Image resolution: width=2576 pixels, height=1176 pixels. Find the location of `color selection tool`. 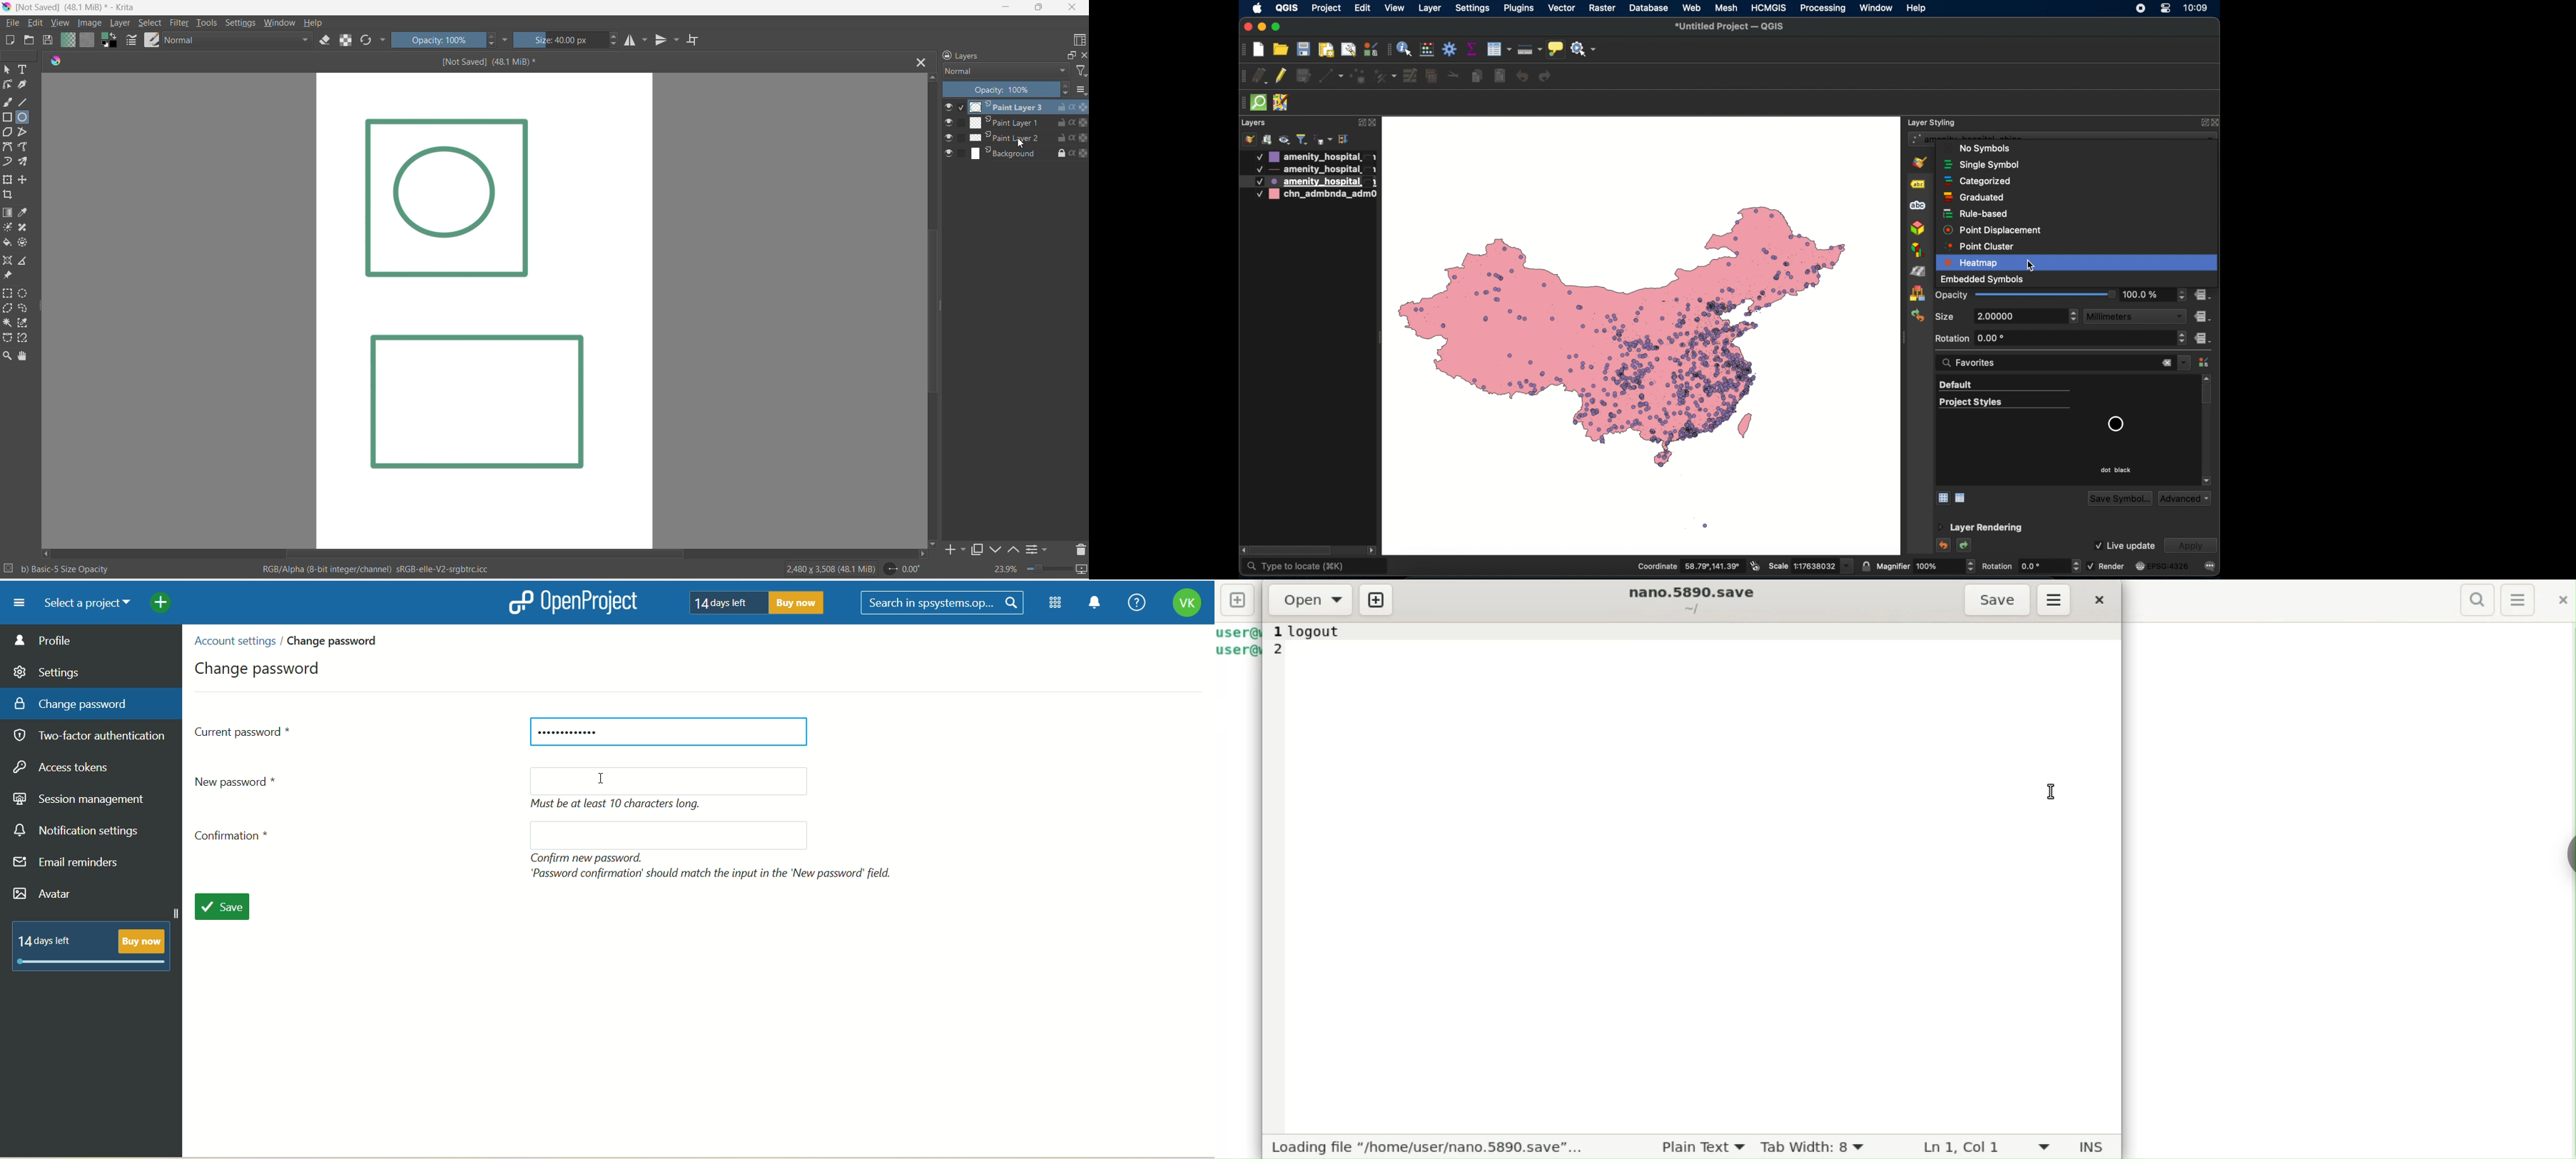

color selection tool is located at coordinates (23, 323).